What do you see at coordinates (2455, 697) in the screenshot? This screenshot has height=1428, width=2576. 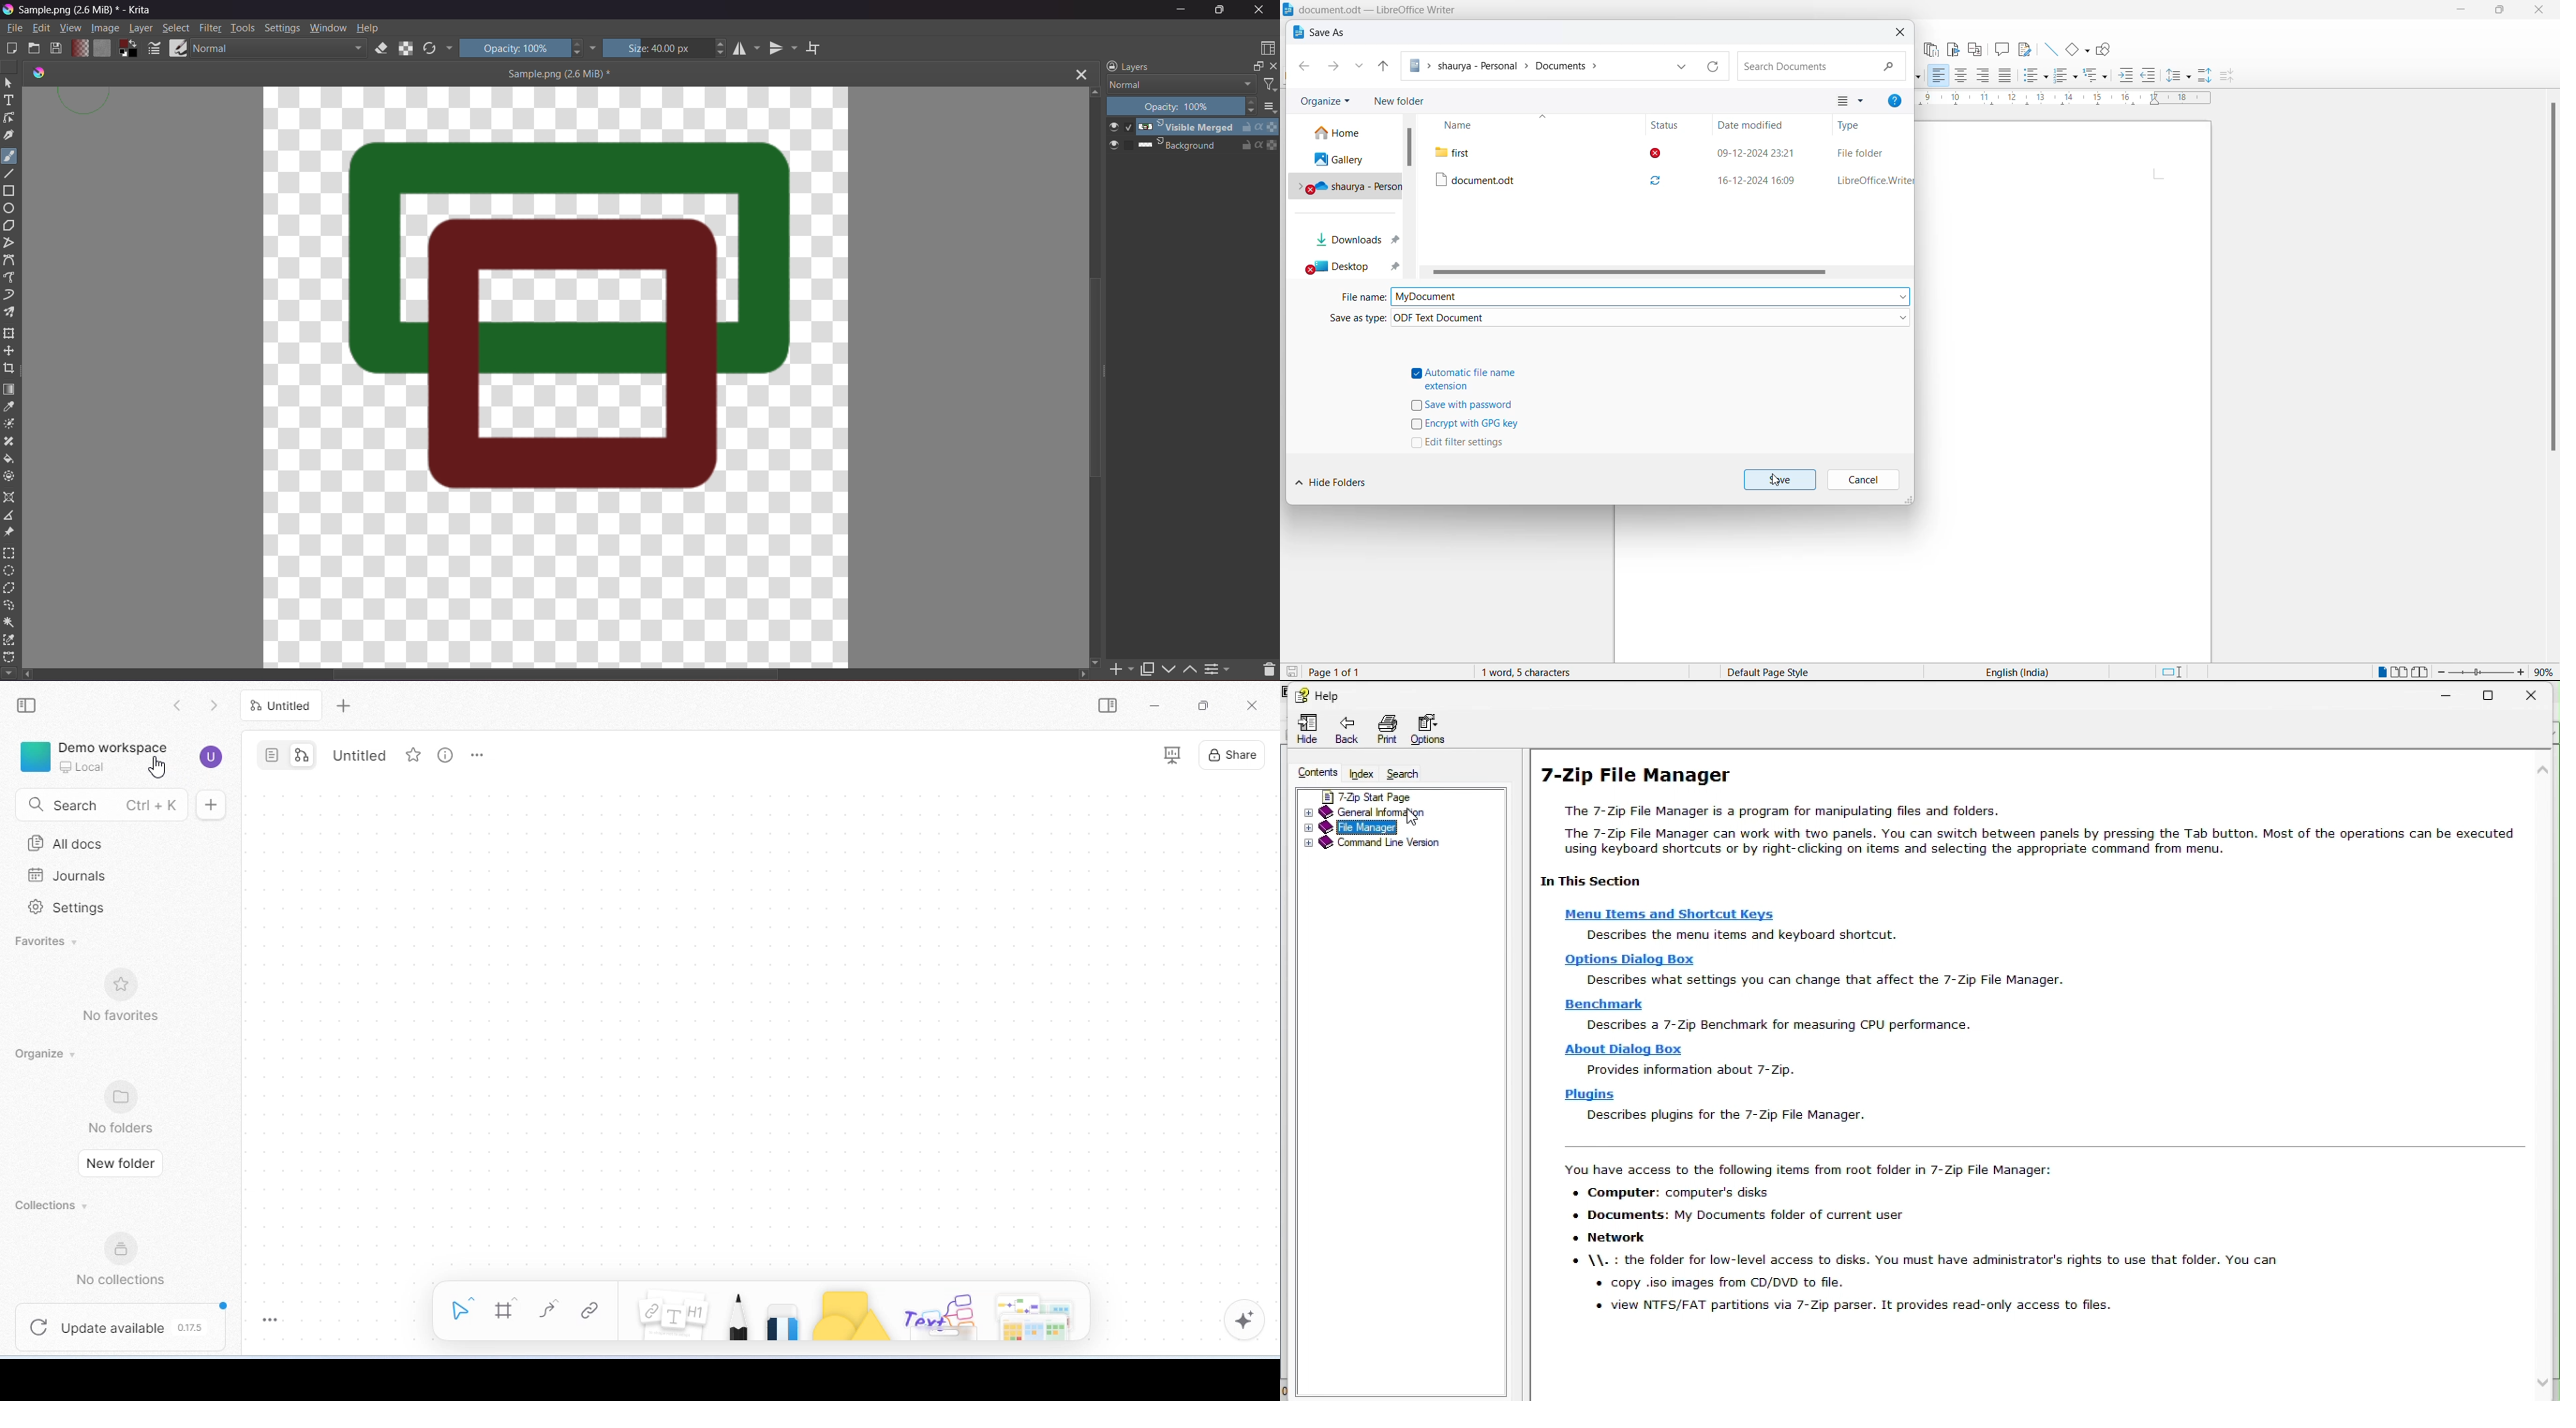 I see `Minimize` at bounding box center [2455, 697].